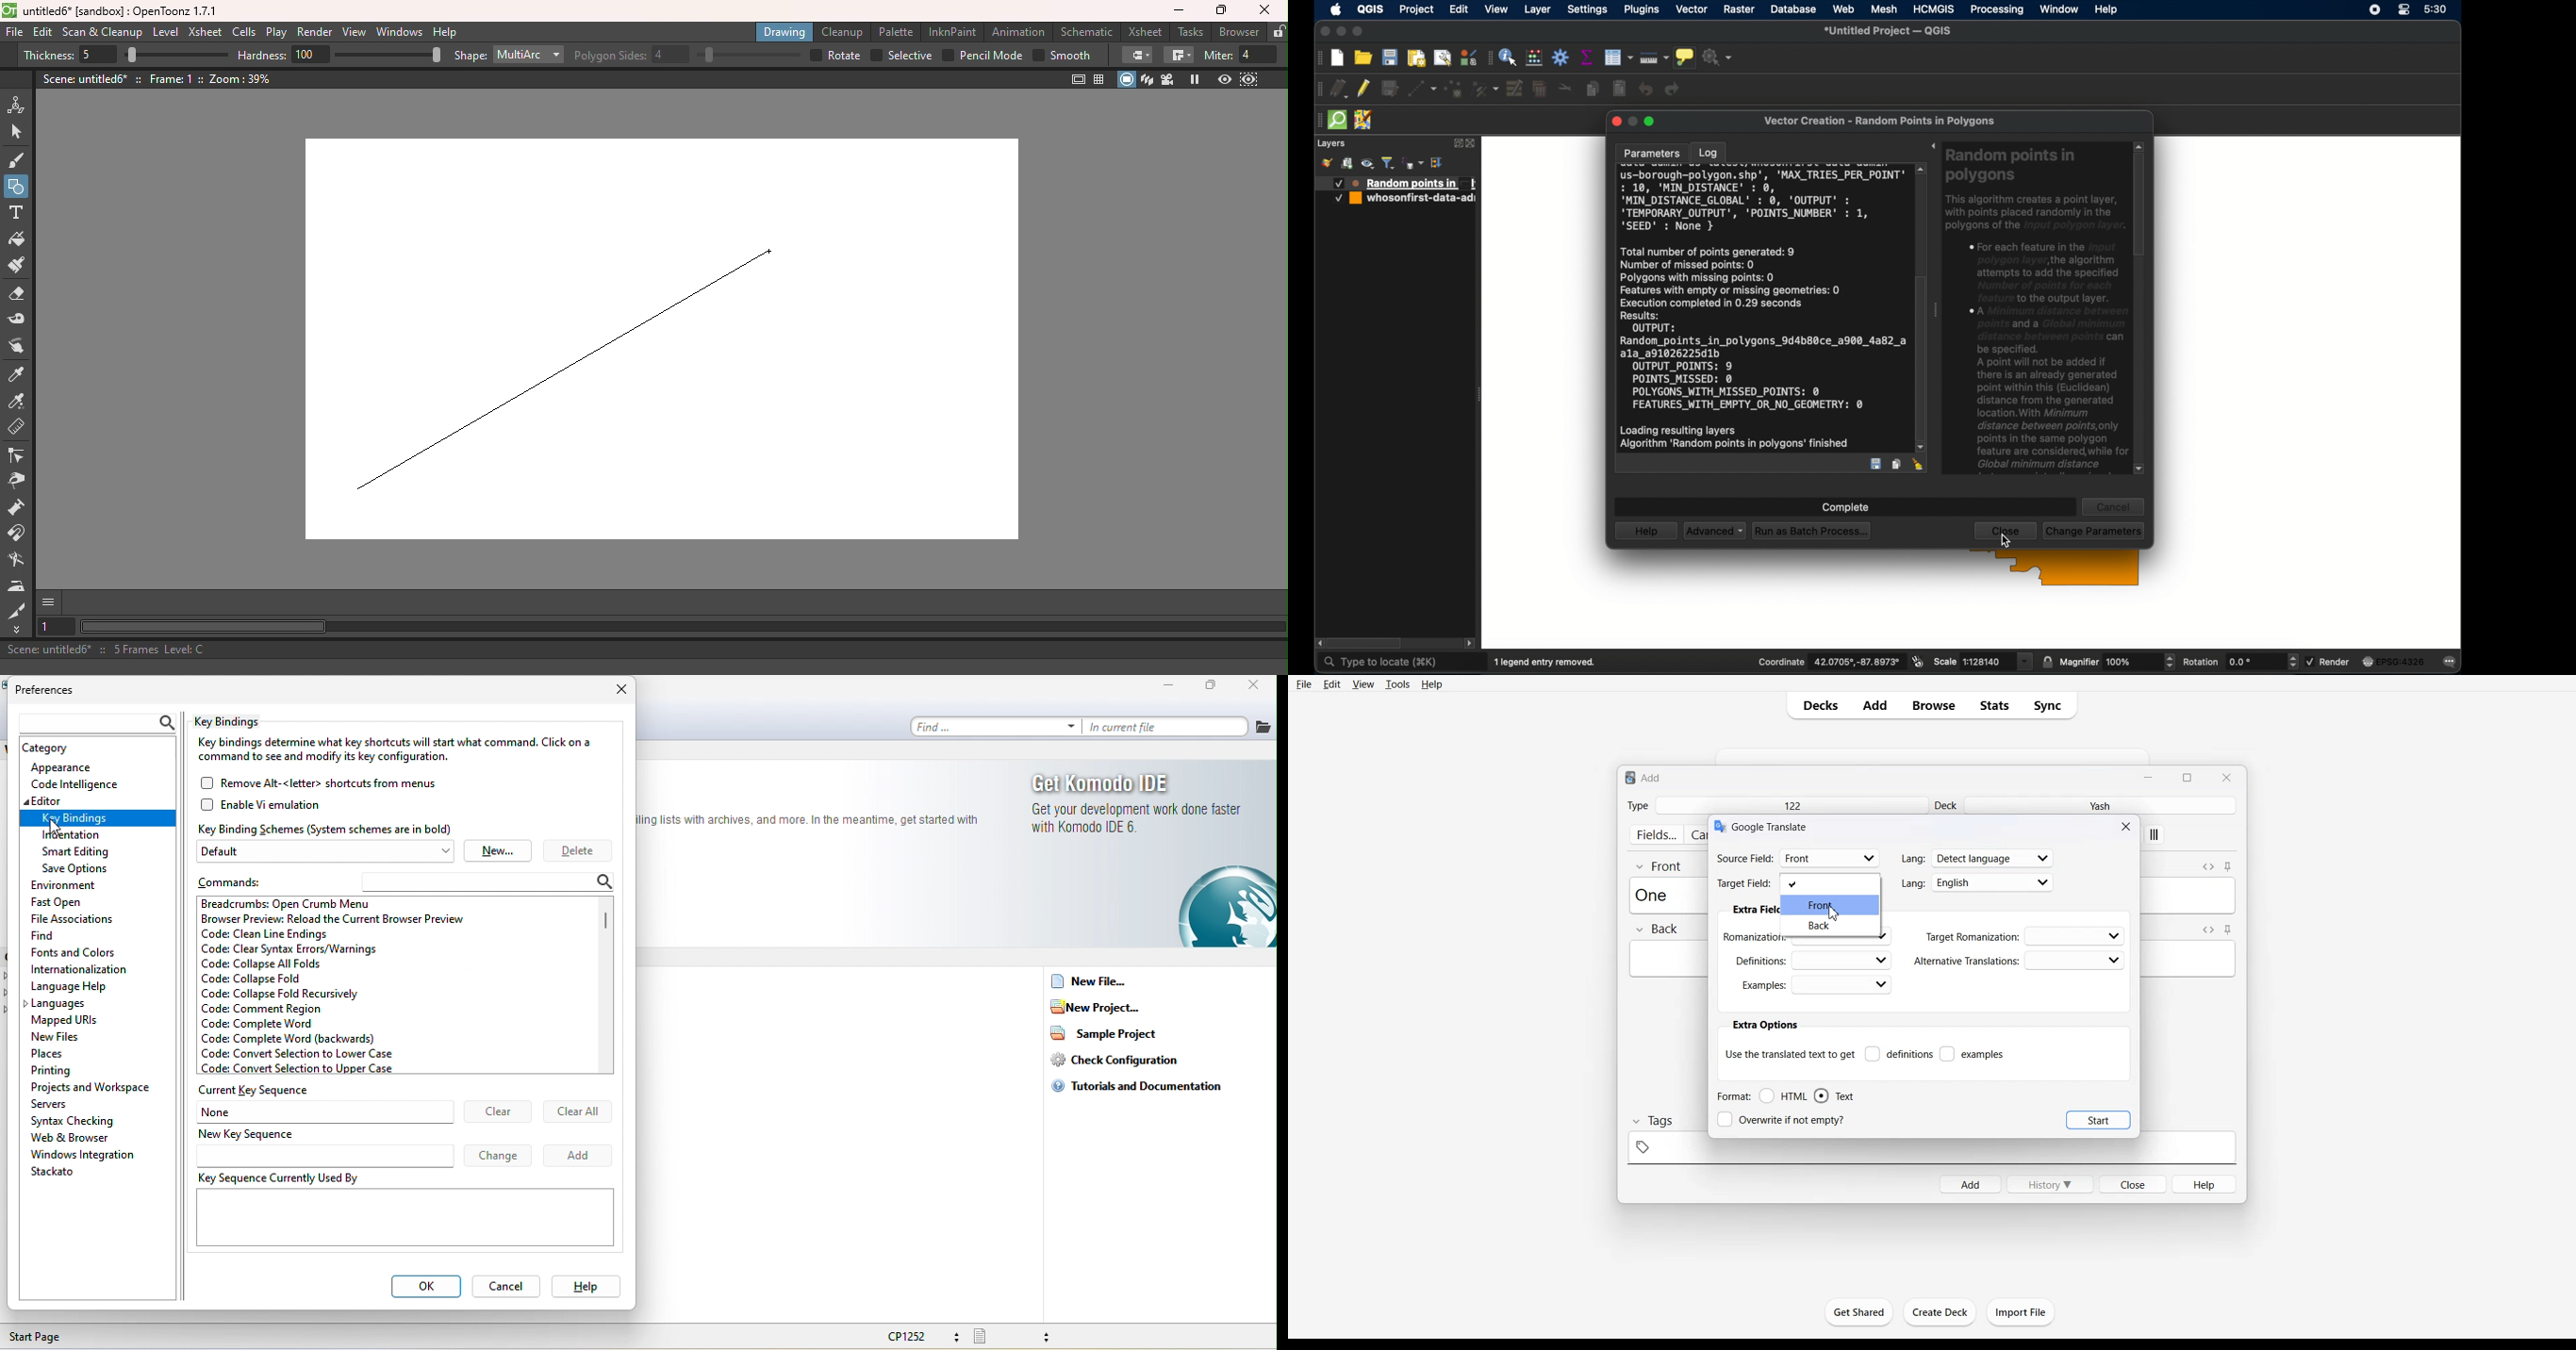 This screenshot has height=1372, width=2576. I want to click on Get Shared, so click(1860, 1312).